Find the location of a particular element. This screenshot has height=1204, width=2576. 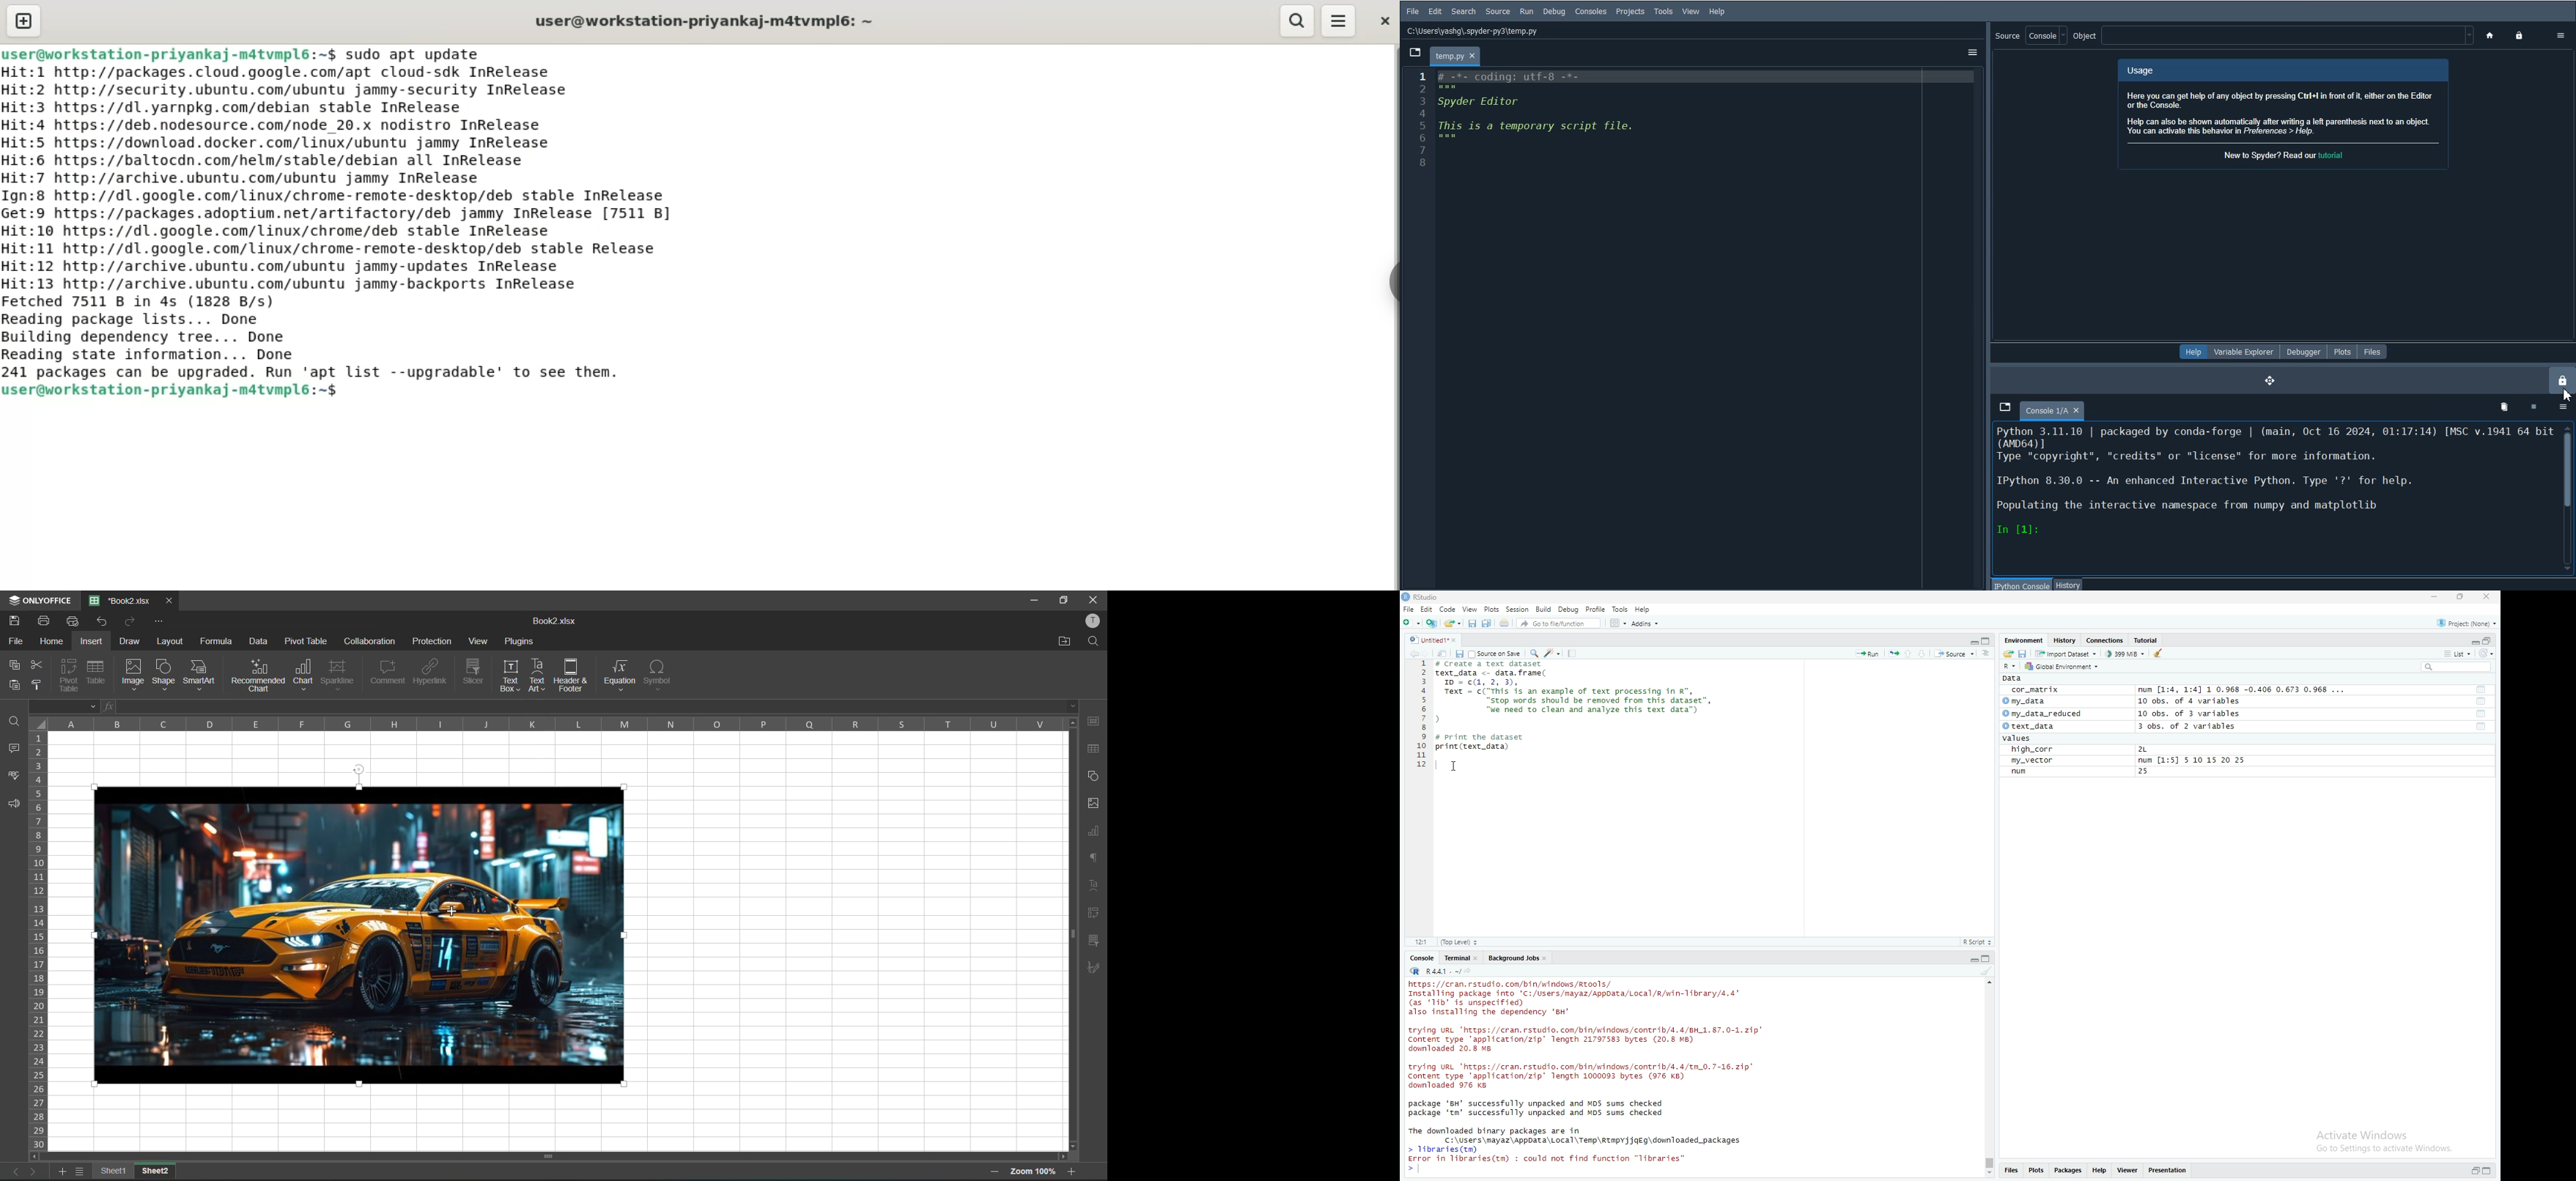

go to next section is located at coordinates (1924, 652).